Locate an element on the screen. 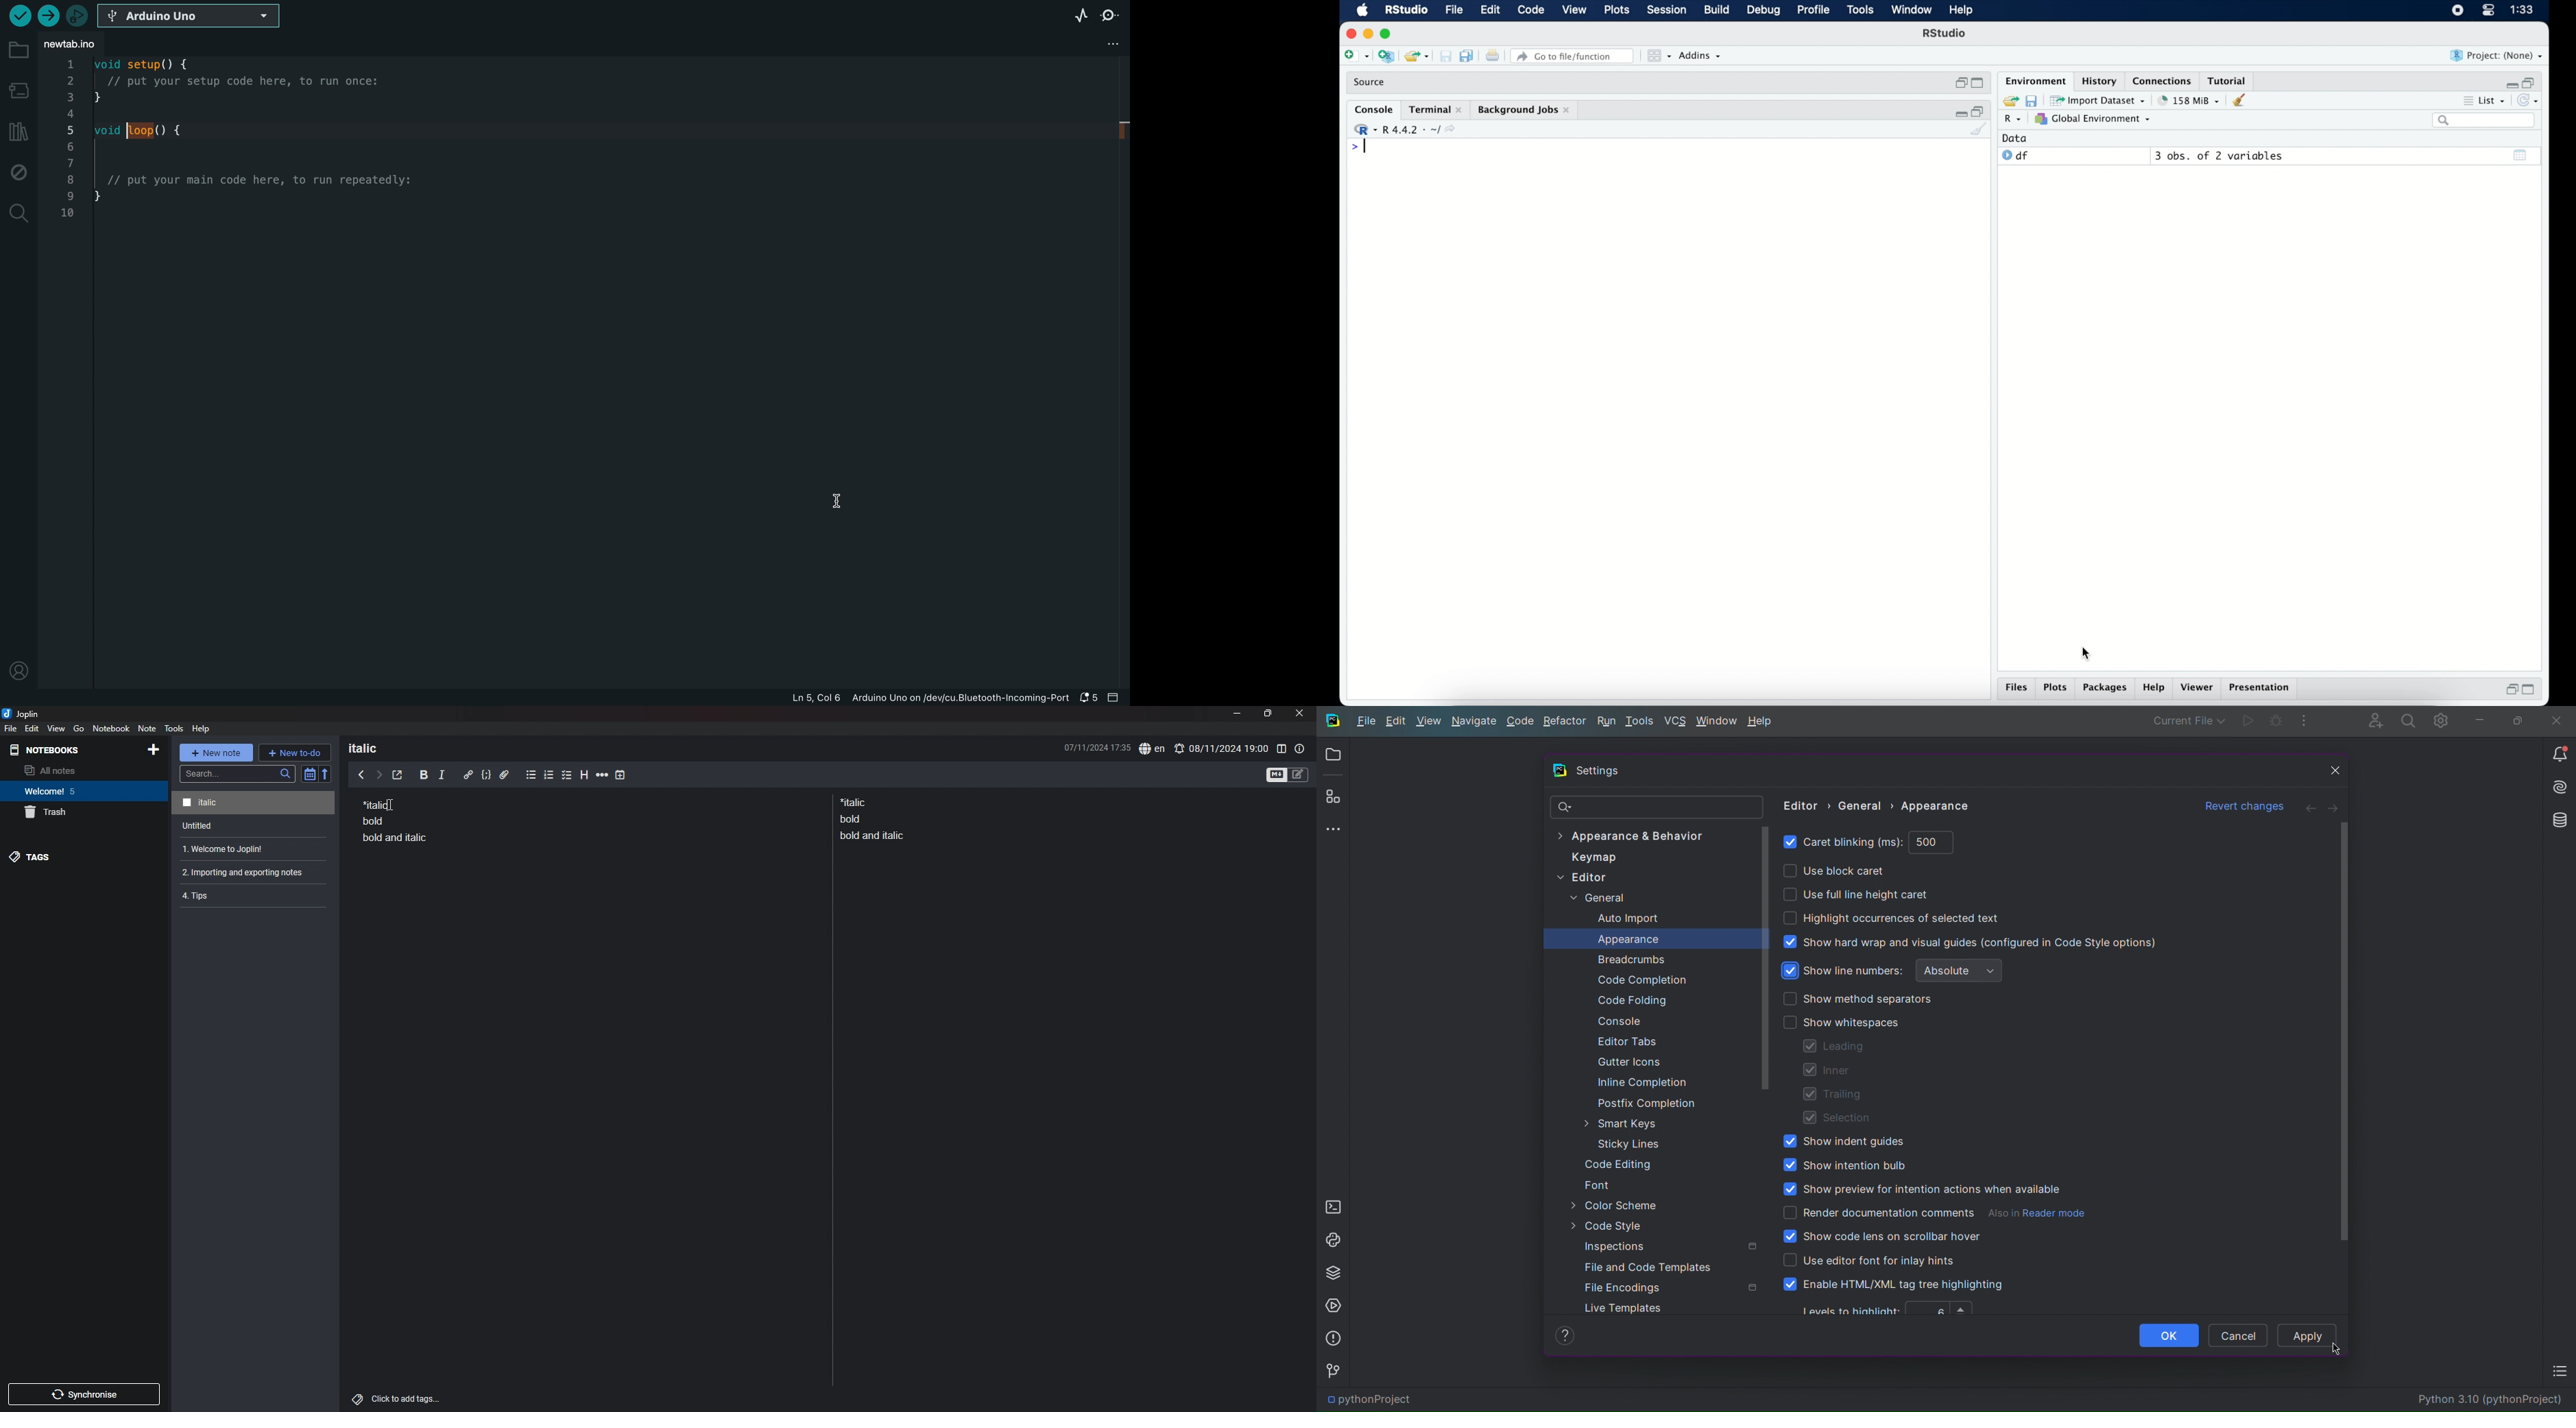  environment is located at coordinates (2034, 80).